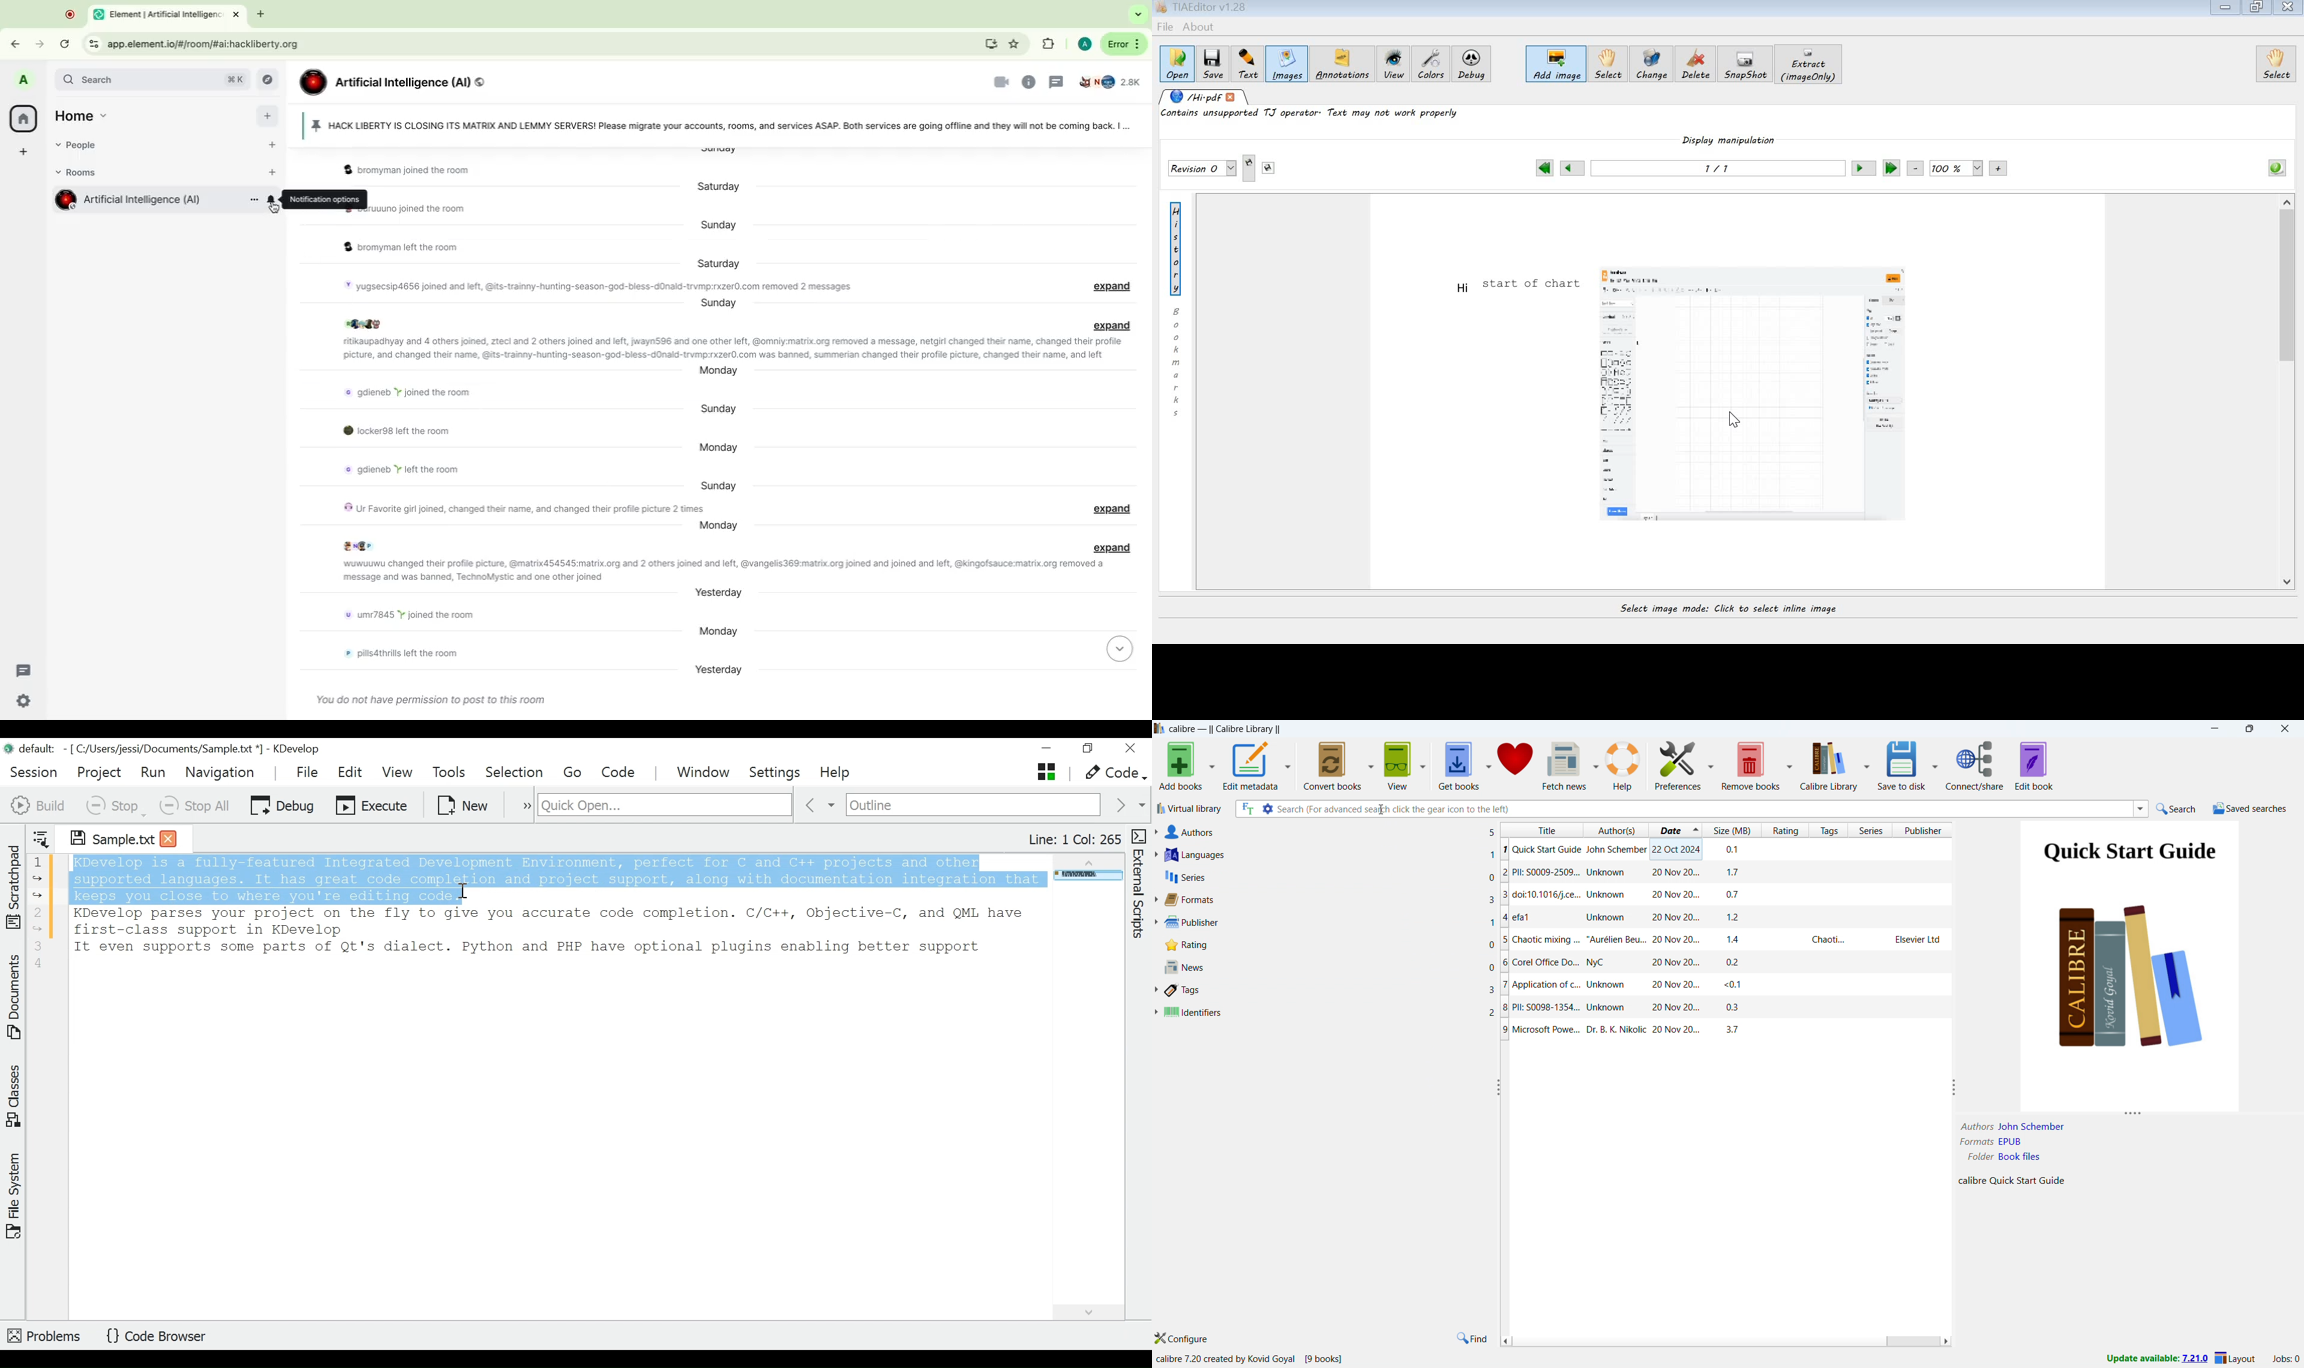 This screenshot has height=1372, width=2324. What do you see at coordinates (1156, 923) in the screenshot?
I see `expand publisher` at bounding box center [1156, 923].